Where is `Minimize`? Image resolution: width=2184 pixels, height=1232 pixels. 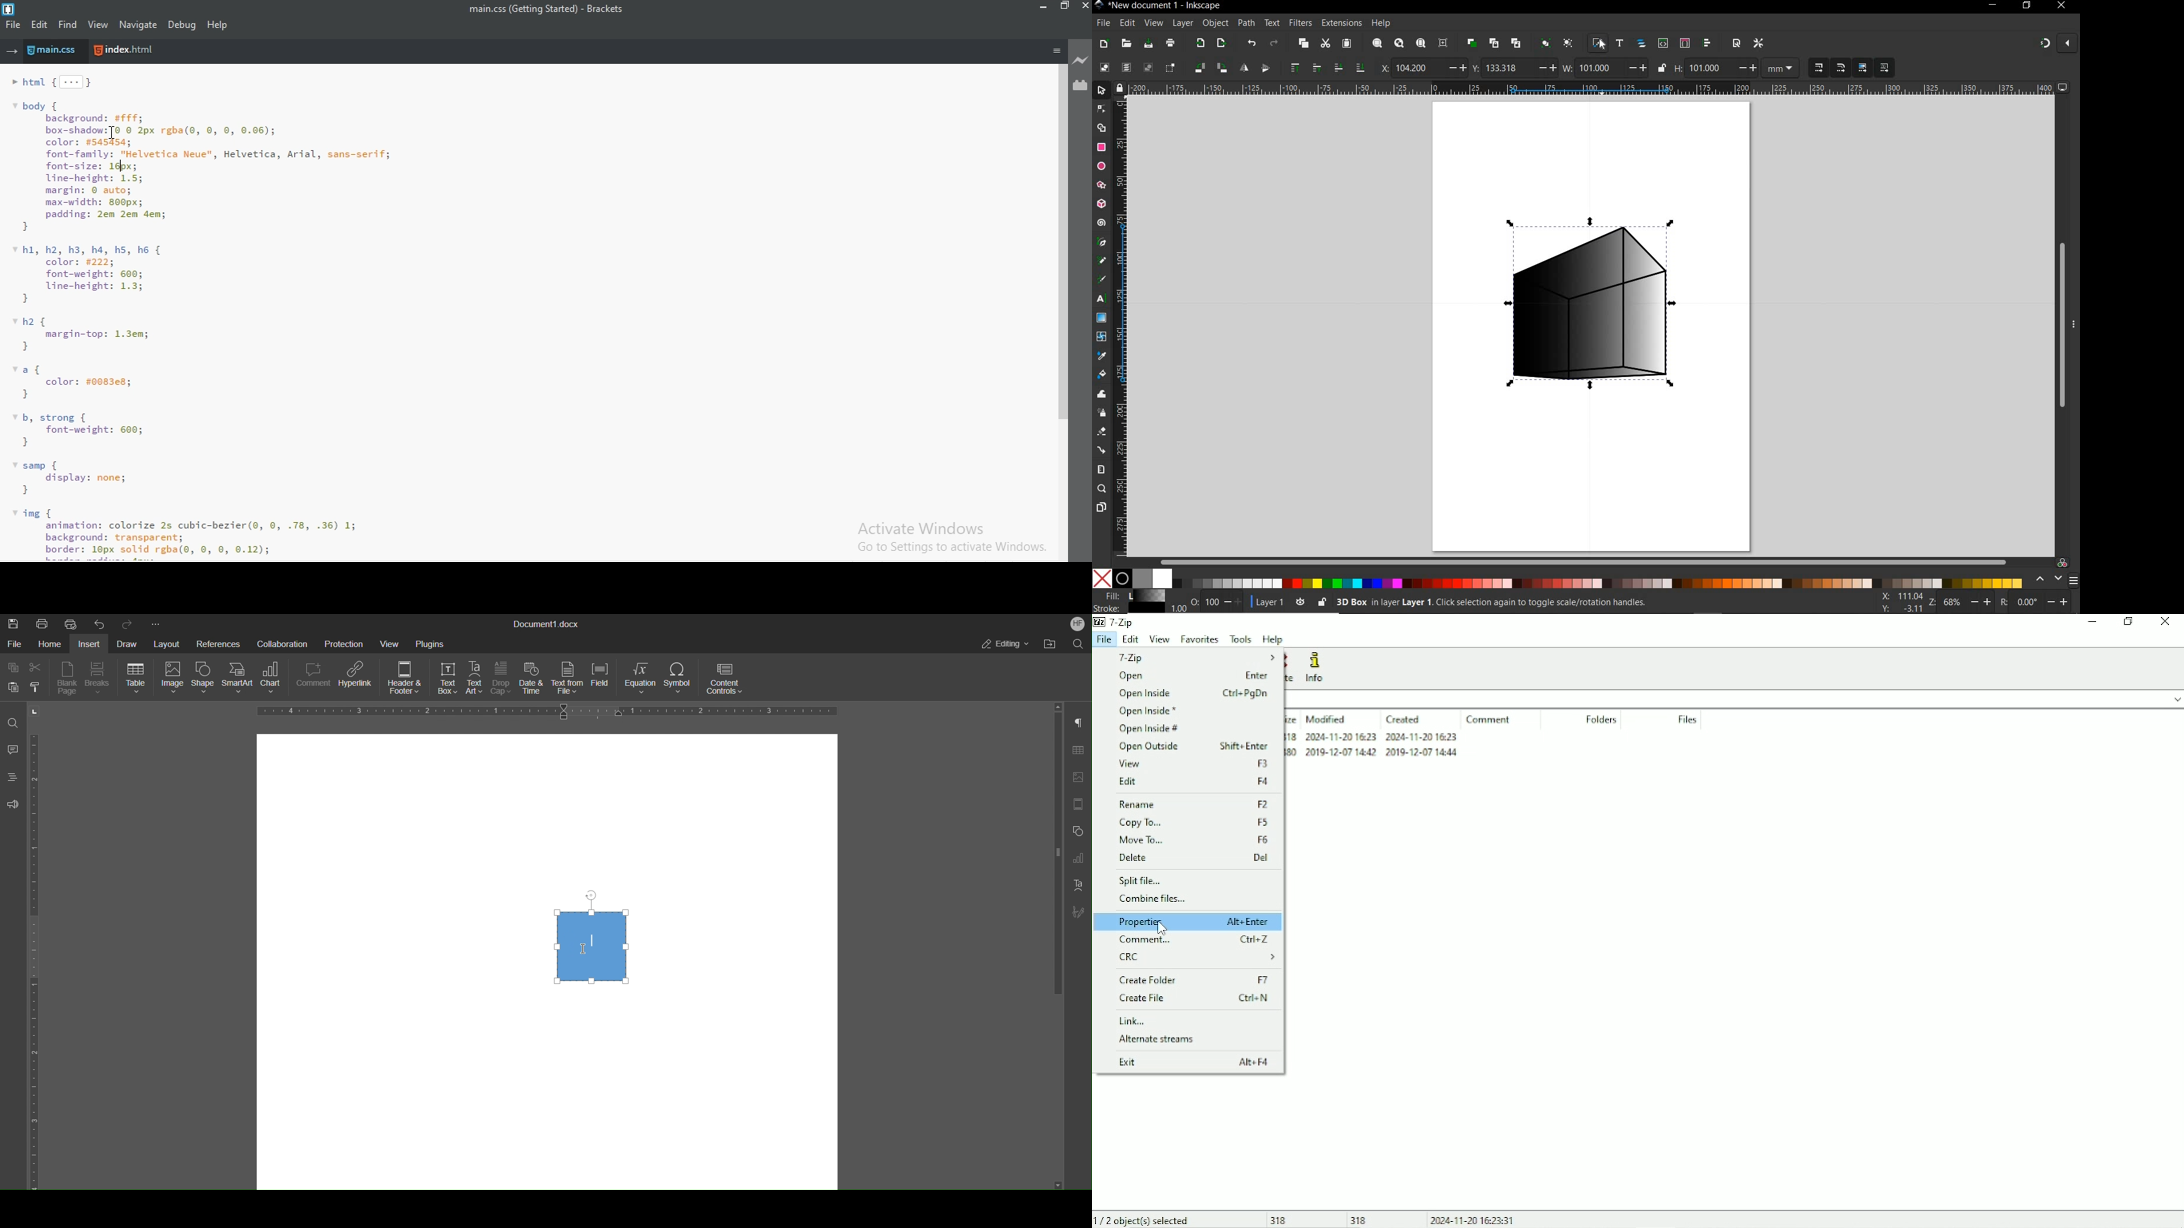 Minimize is located at coordinates (2090, 624).